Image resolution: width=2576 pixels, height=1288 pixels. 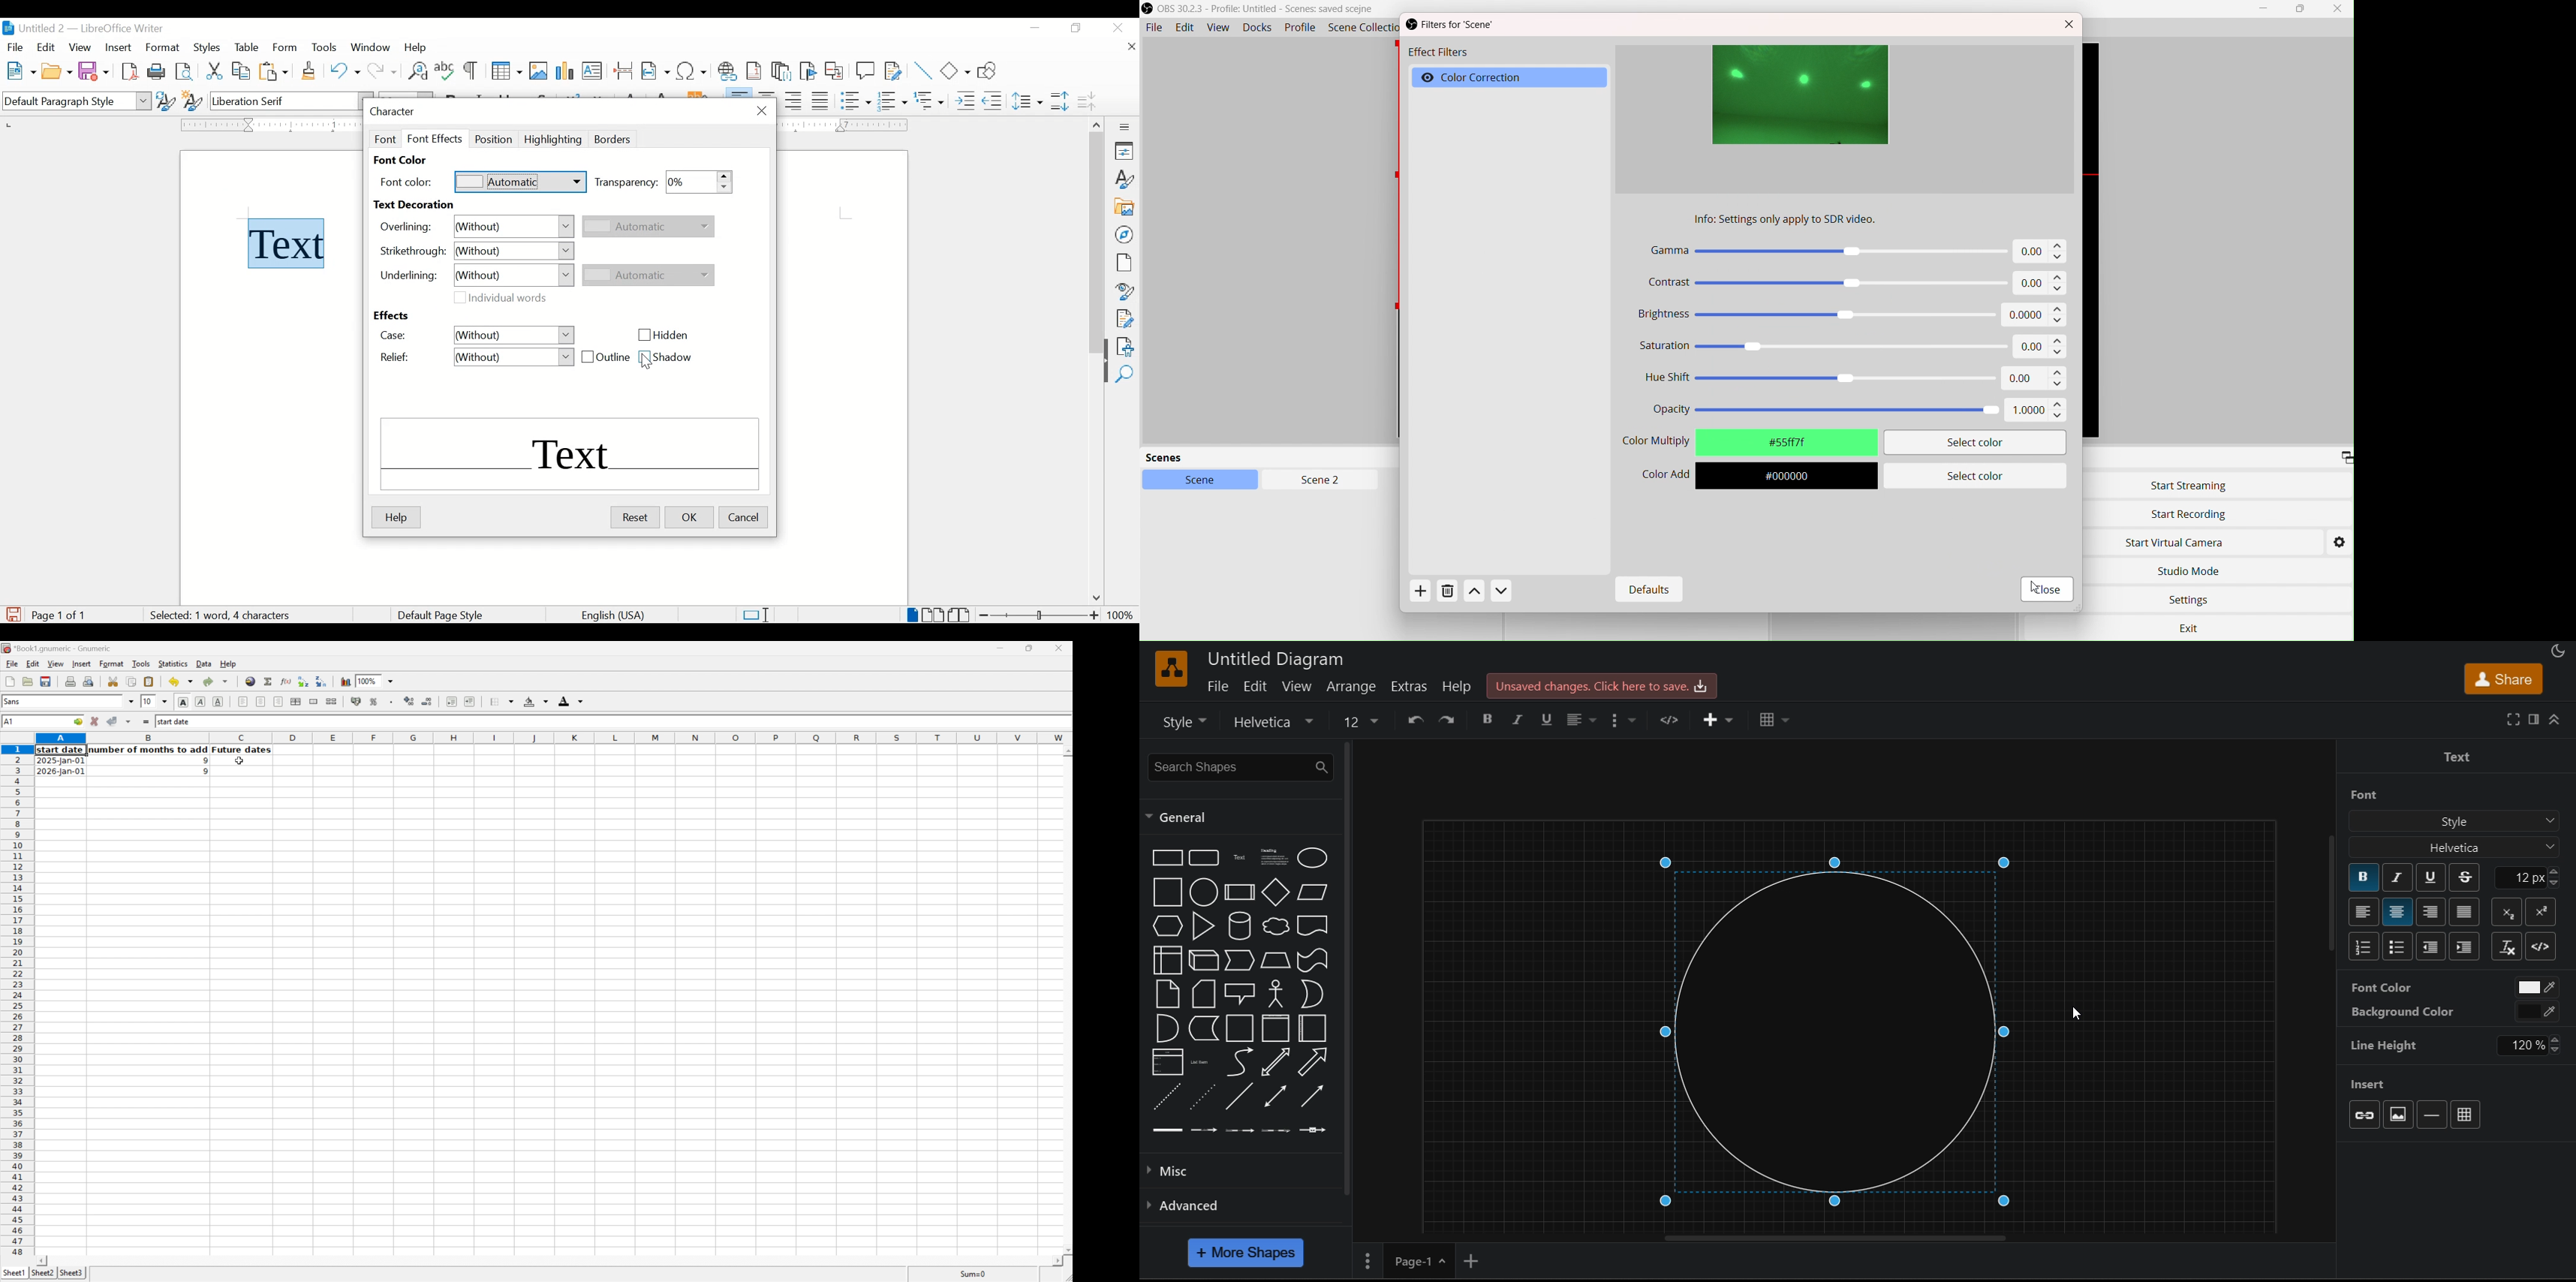 What do you see at coordinates (392, 702) in the screenshot?
I see `Set the format of the selected cells to include a thousands separator` at bounding box center [392, 702].